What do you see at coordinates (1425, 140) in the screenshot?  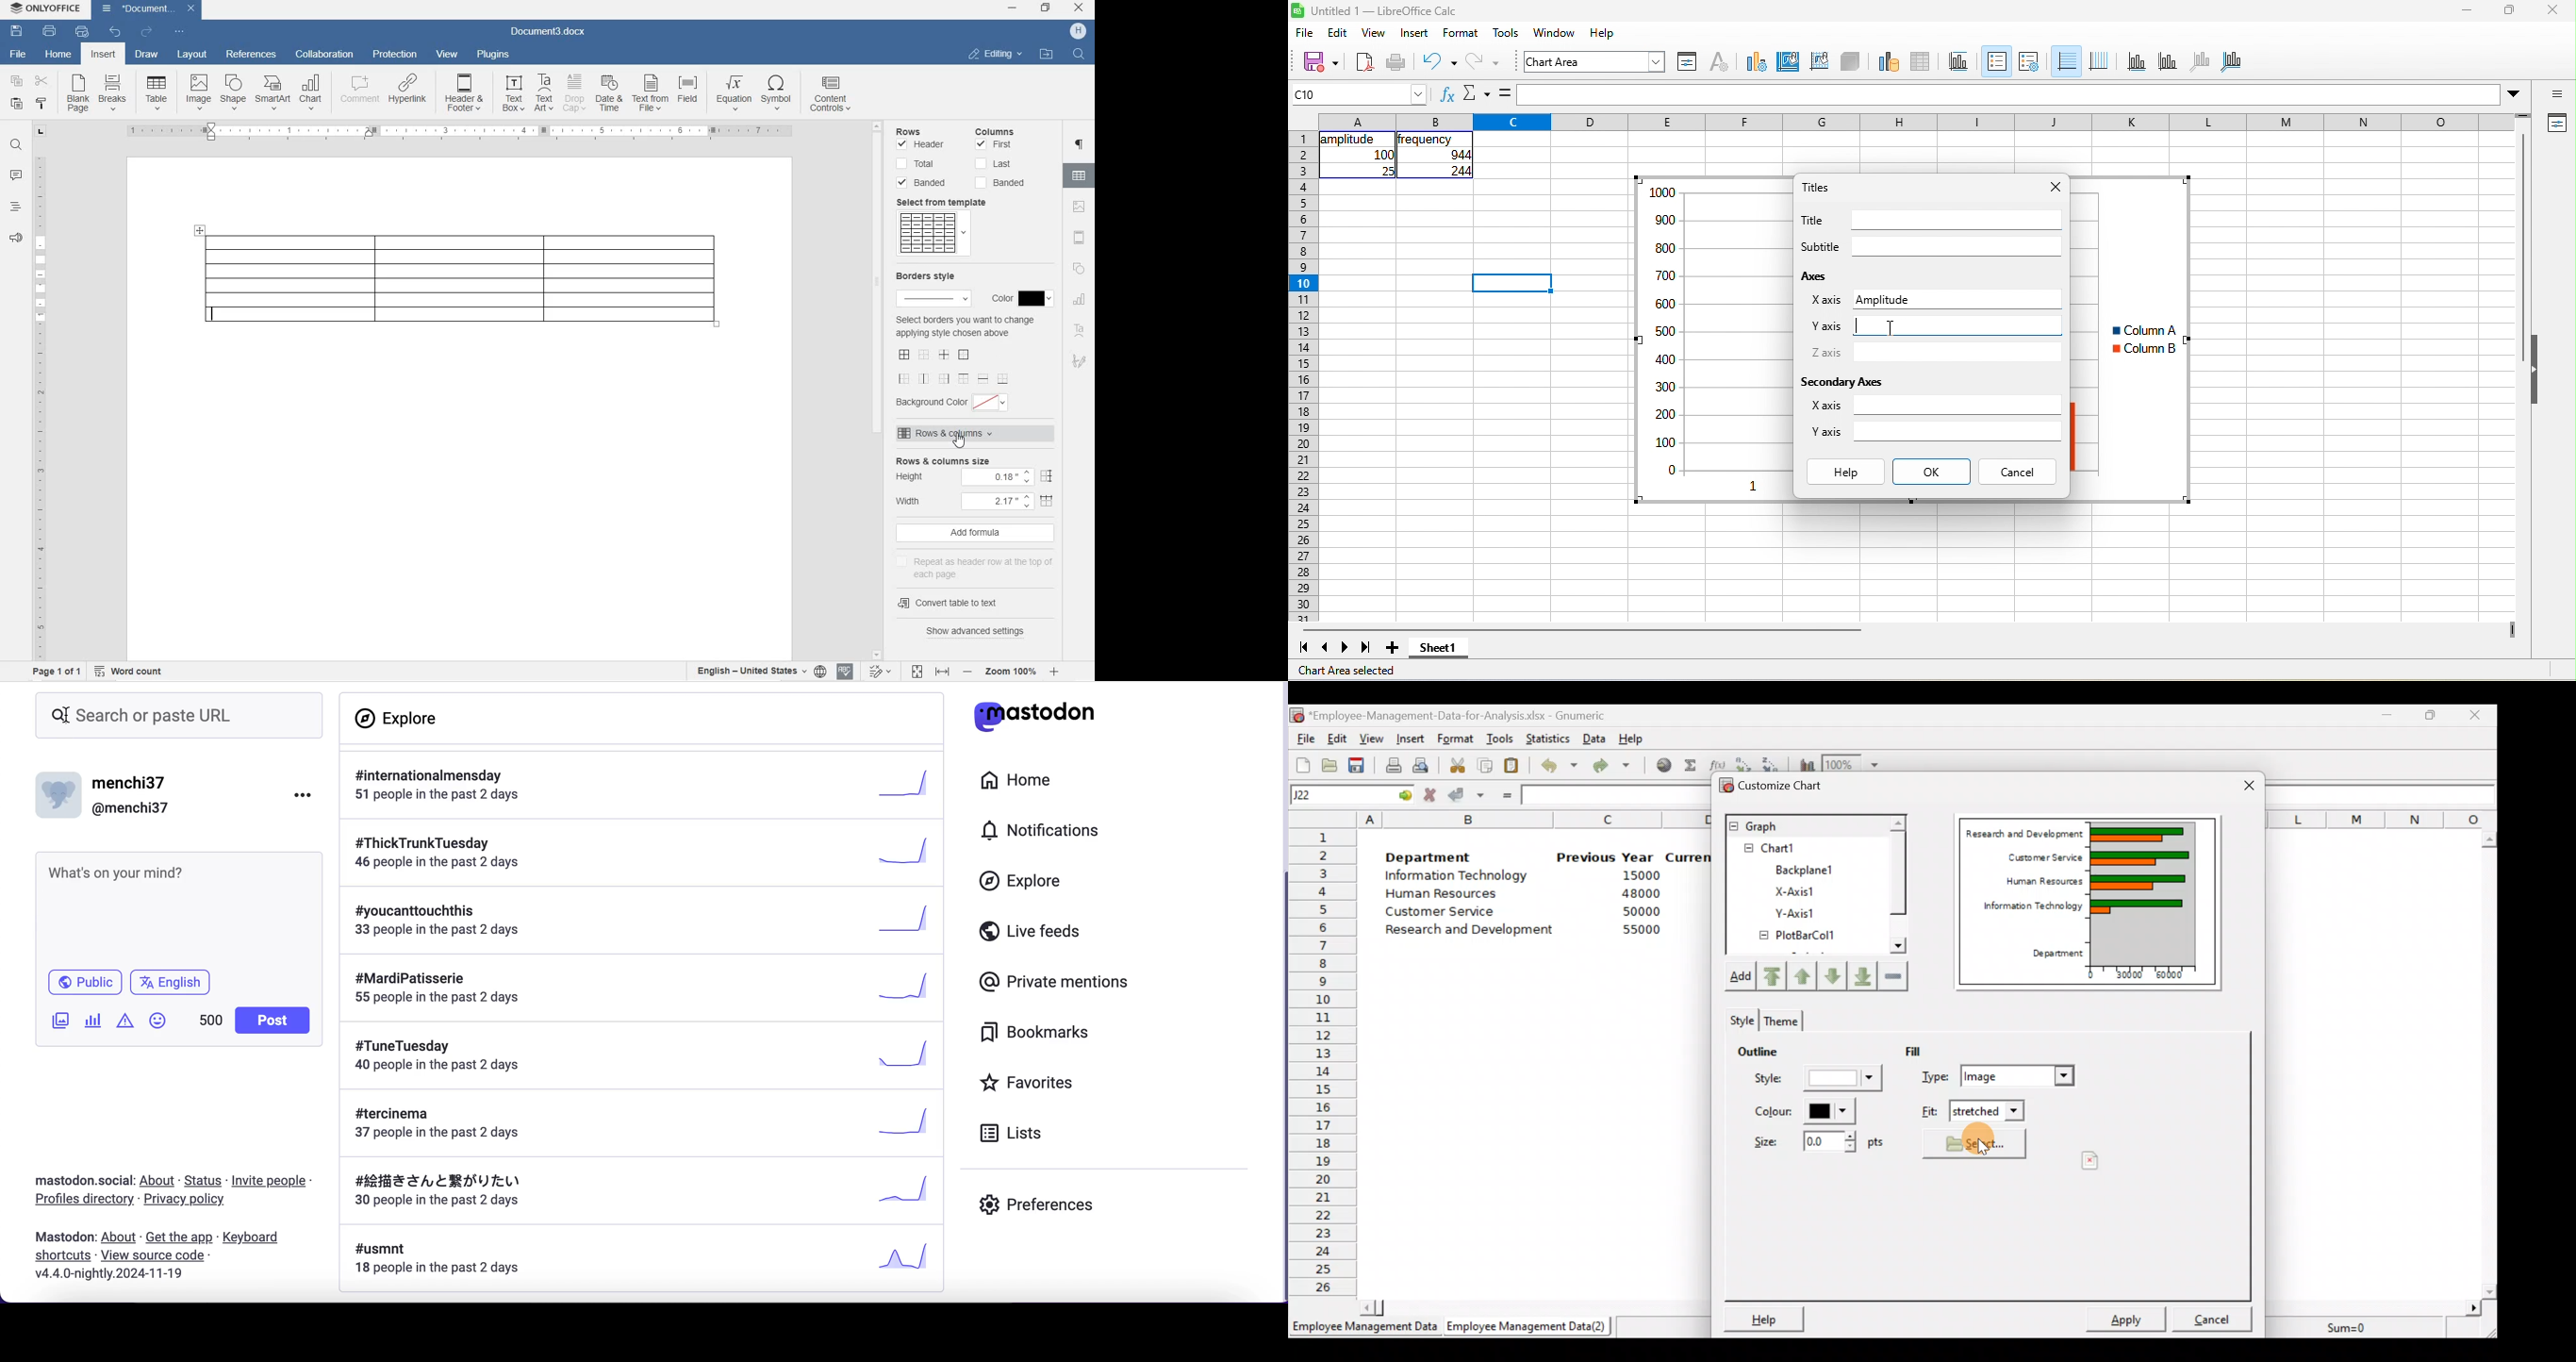 I see `frequency` at bounding box center [1425, 140].